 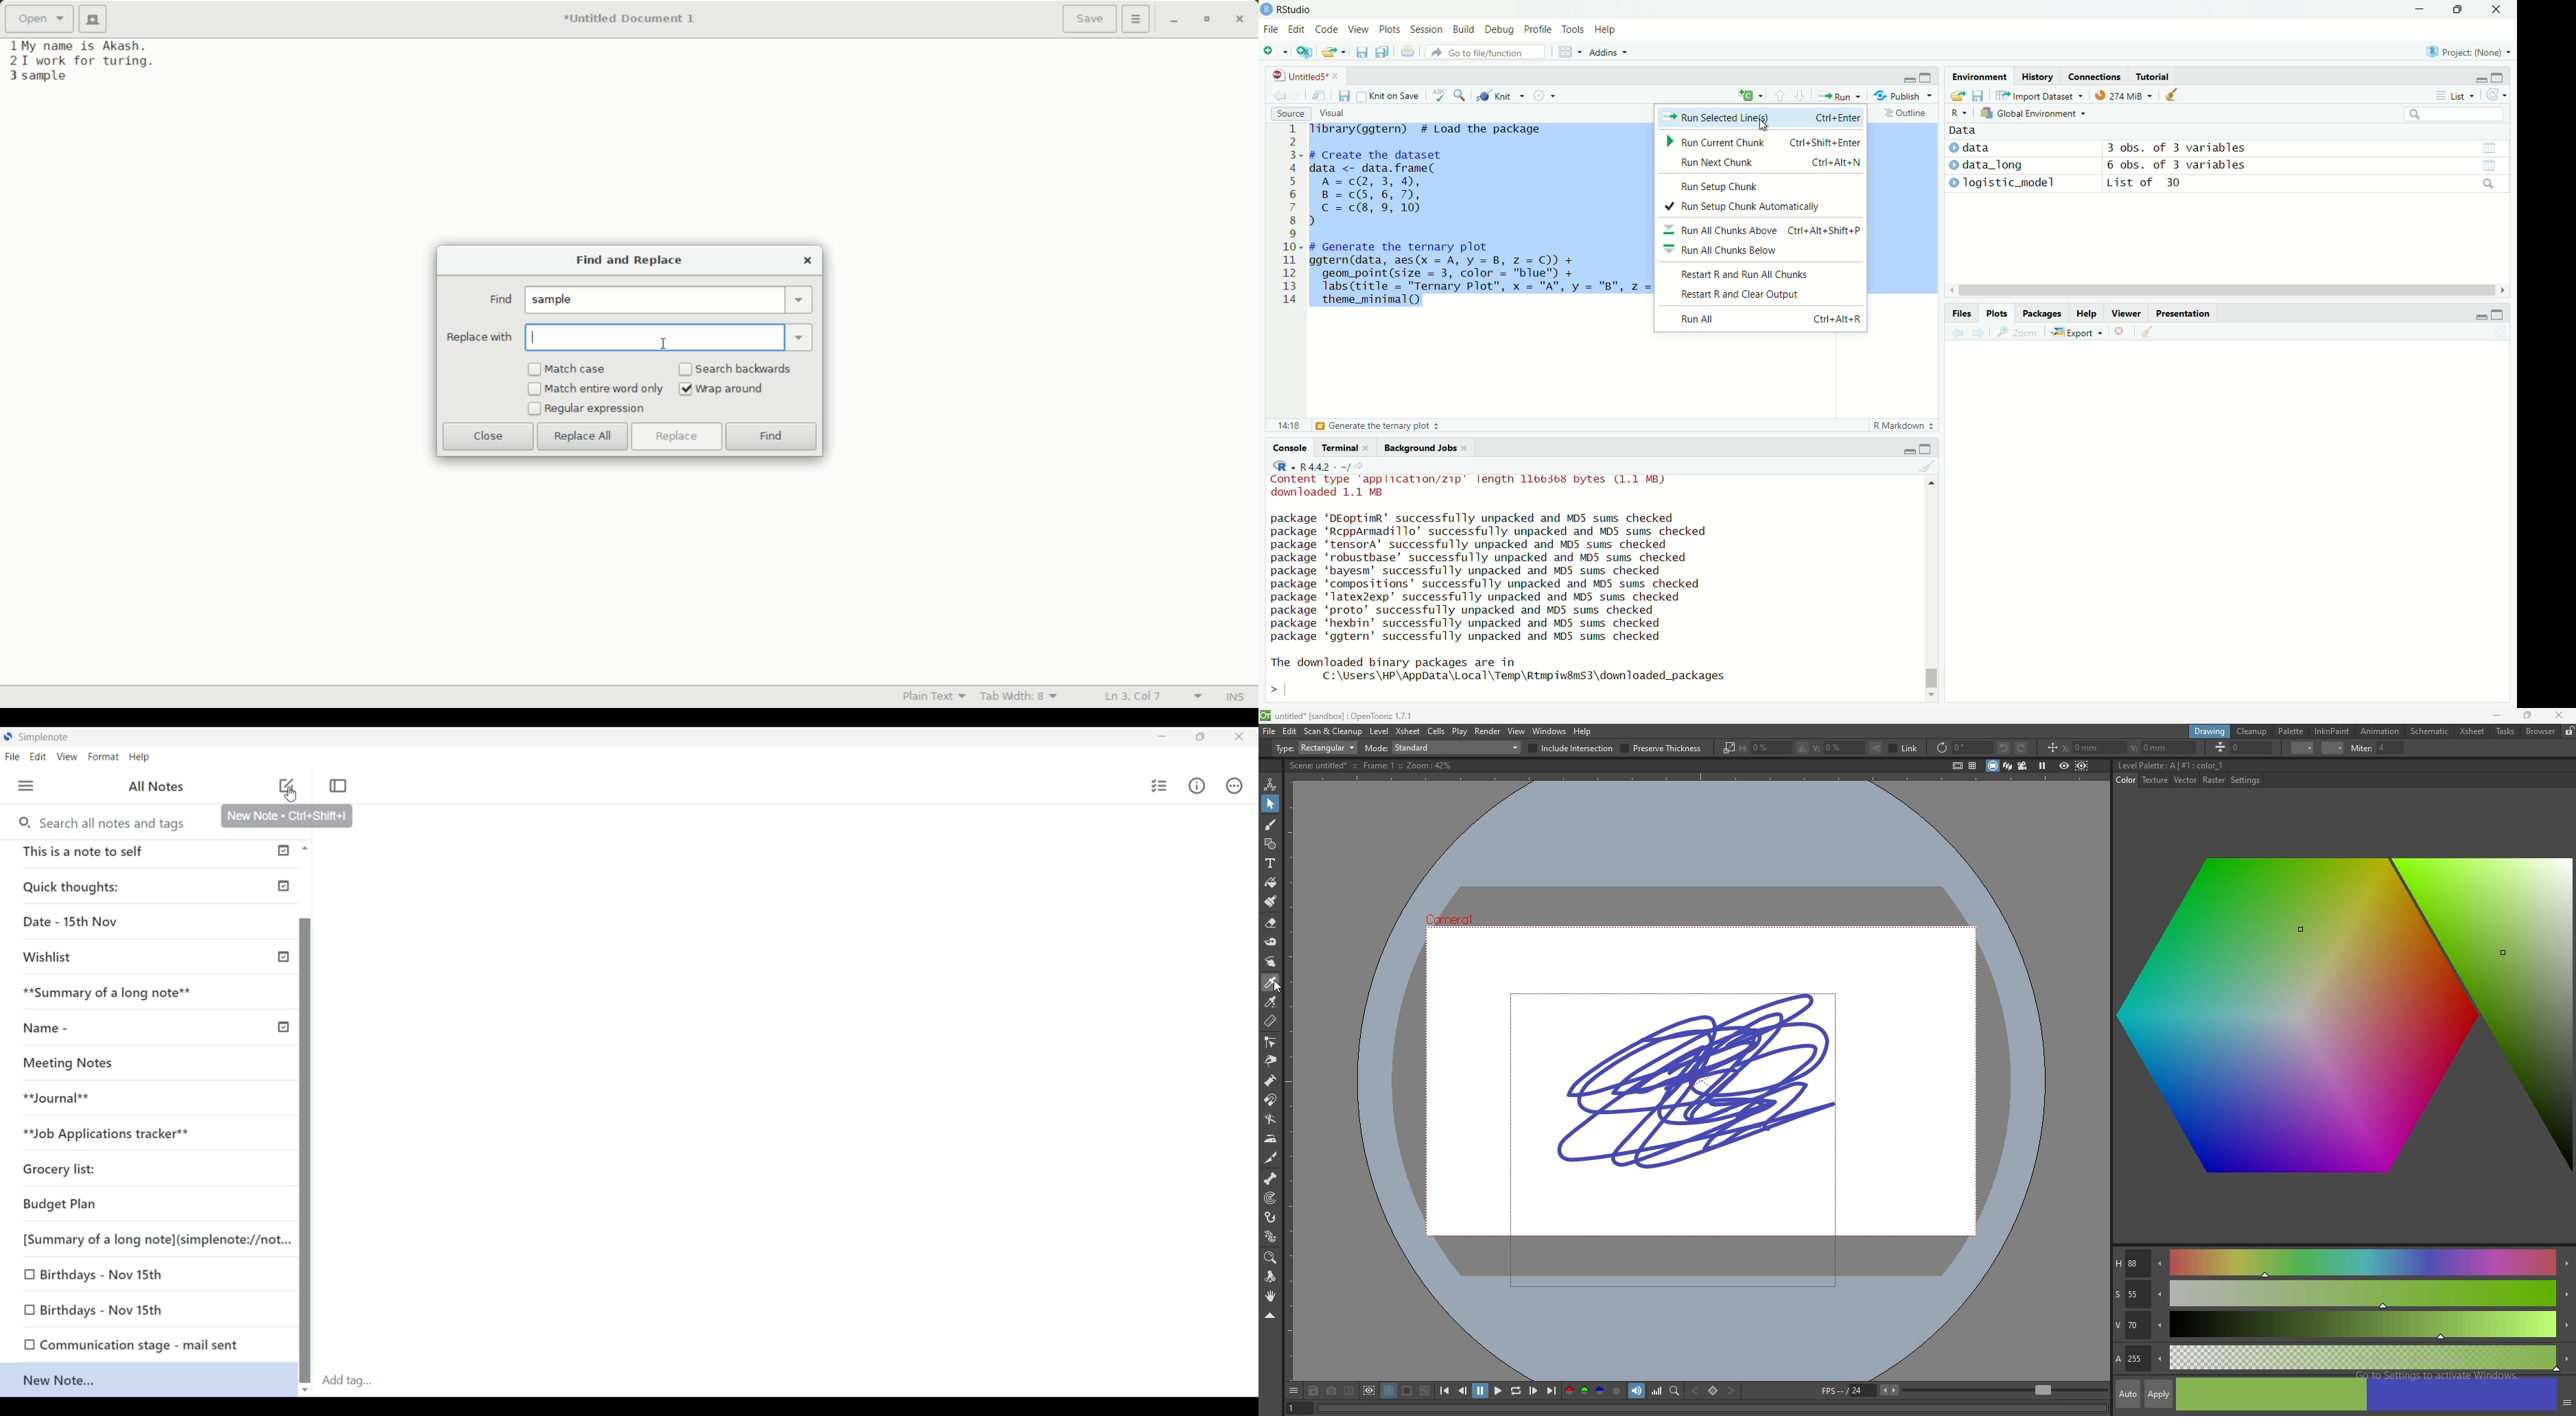 I want to click on Global Environment «=, so click(x=2035, y=112).